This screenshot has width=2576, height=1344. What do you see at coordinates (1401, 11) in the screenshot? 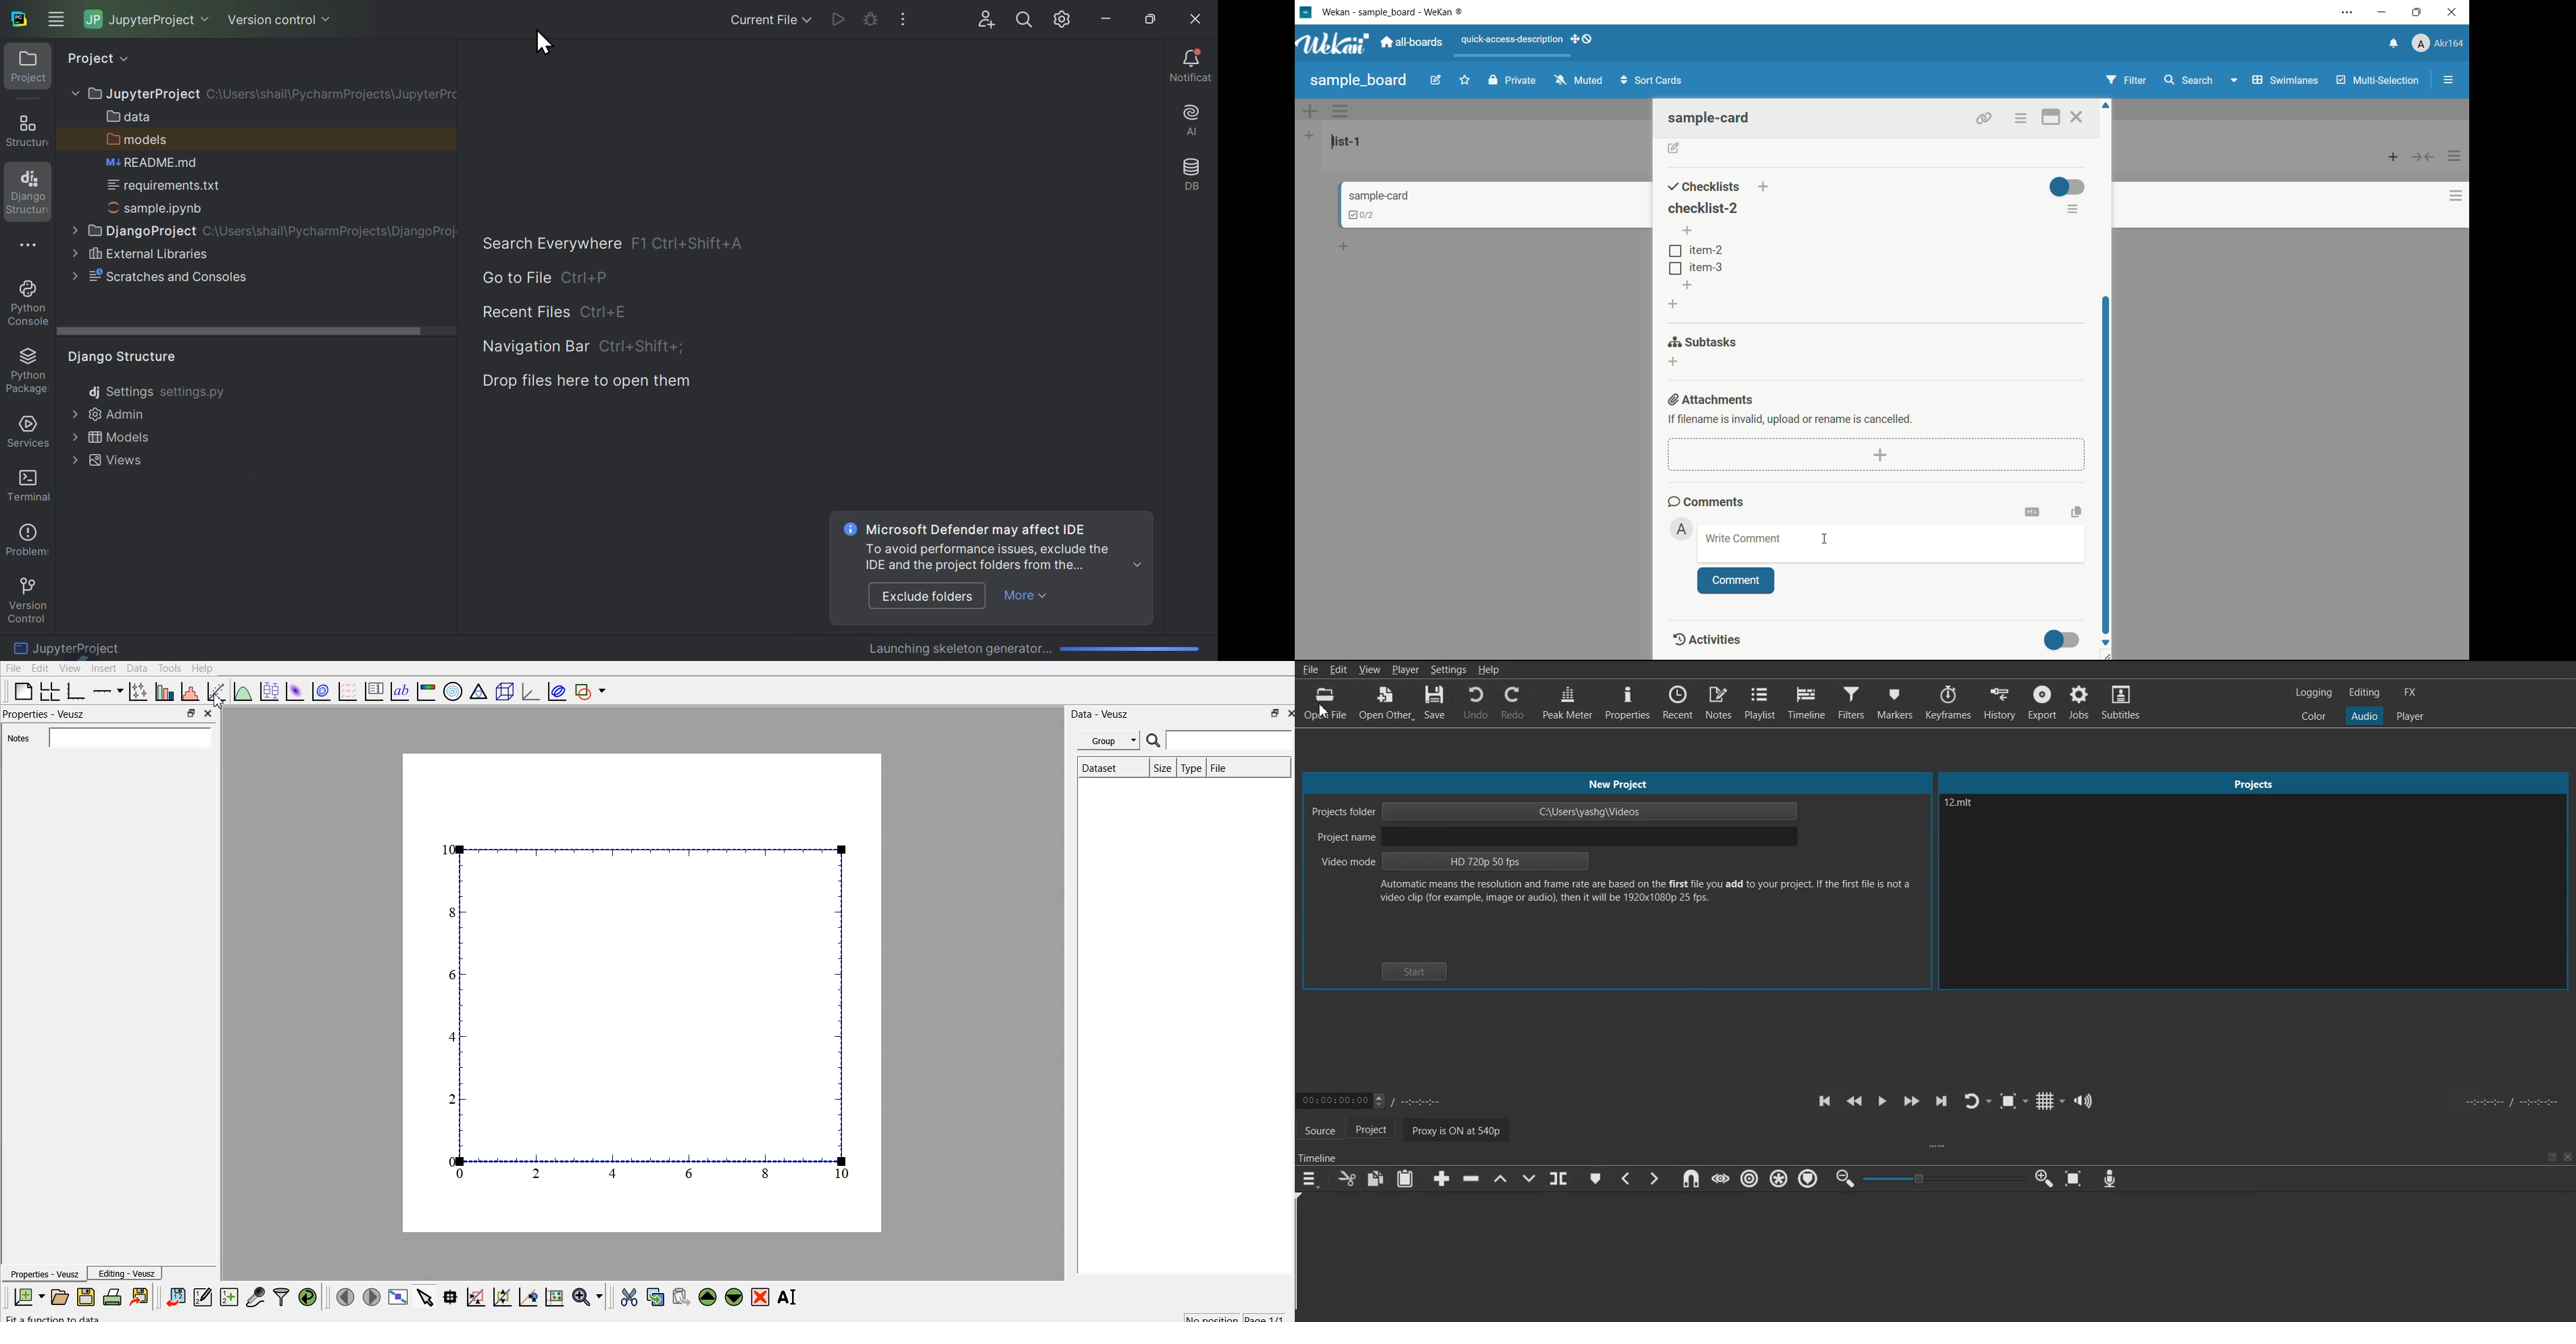
I see `app name` at bounding box center [1401, 11].